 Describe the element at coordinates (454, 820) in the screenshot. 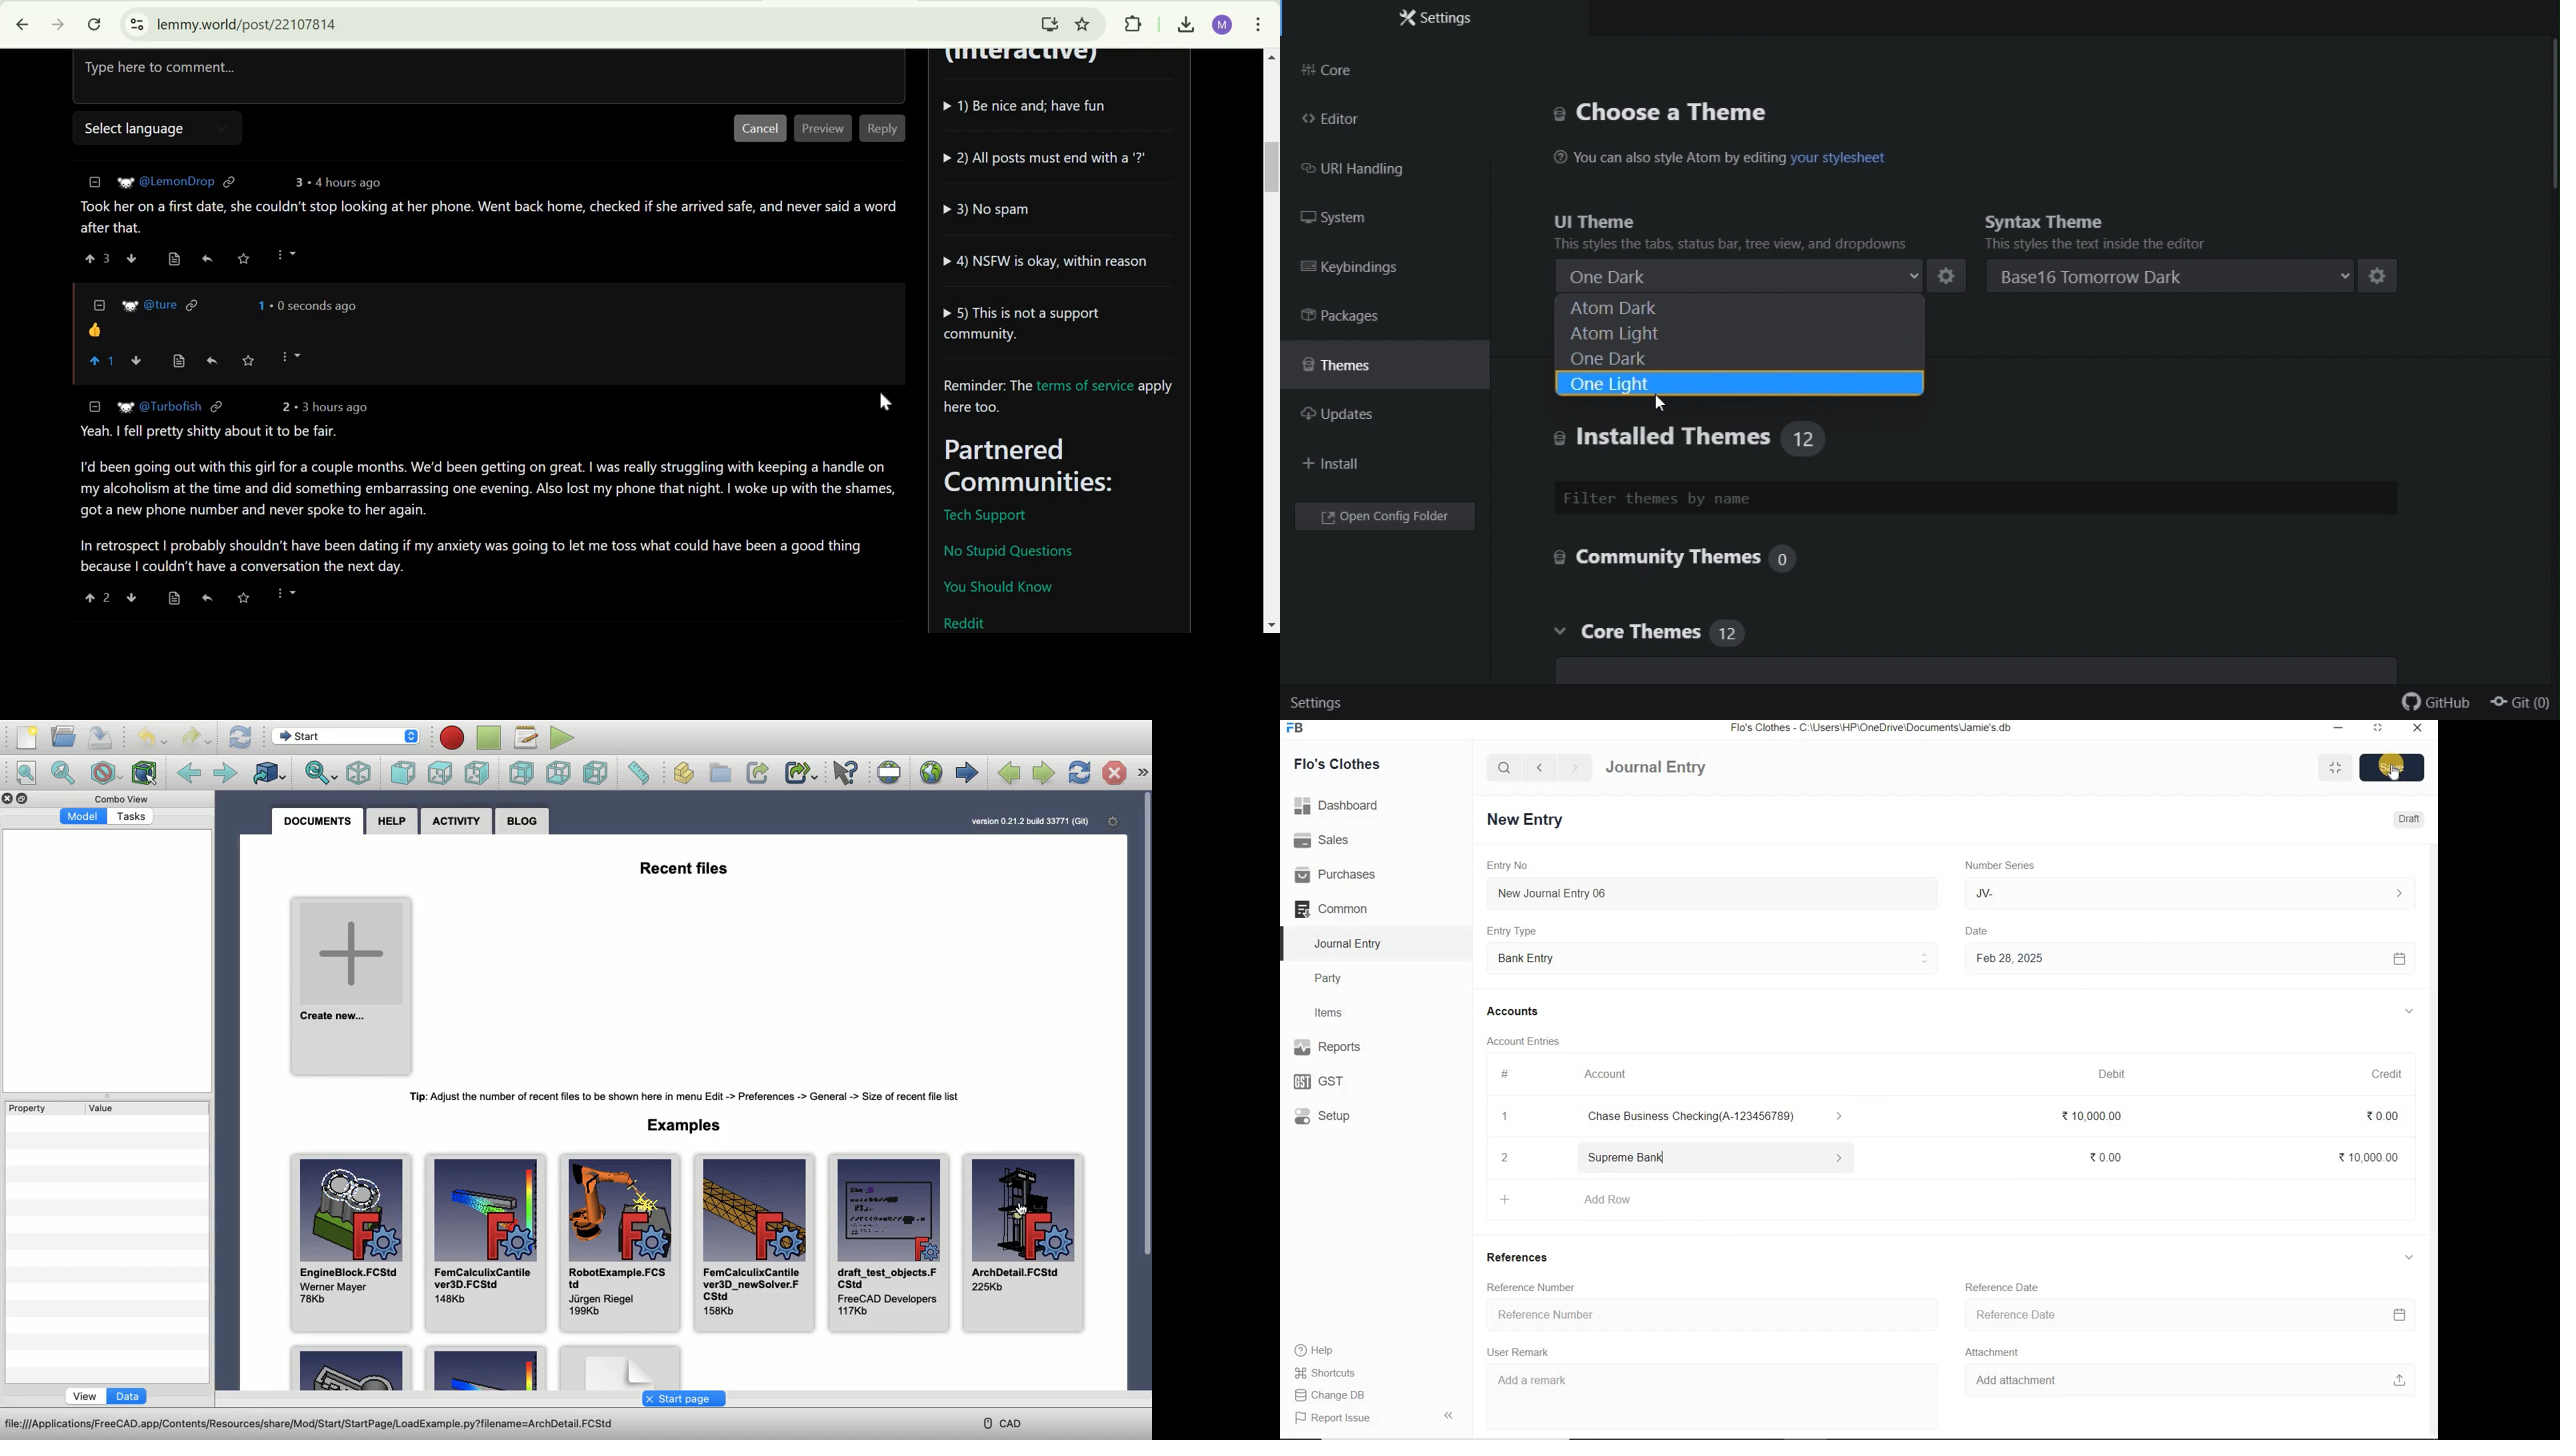

I see `Activity` at that location.